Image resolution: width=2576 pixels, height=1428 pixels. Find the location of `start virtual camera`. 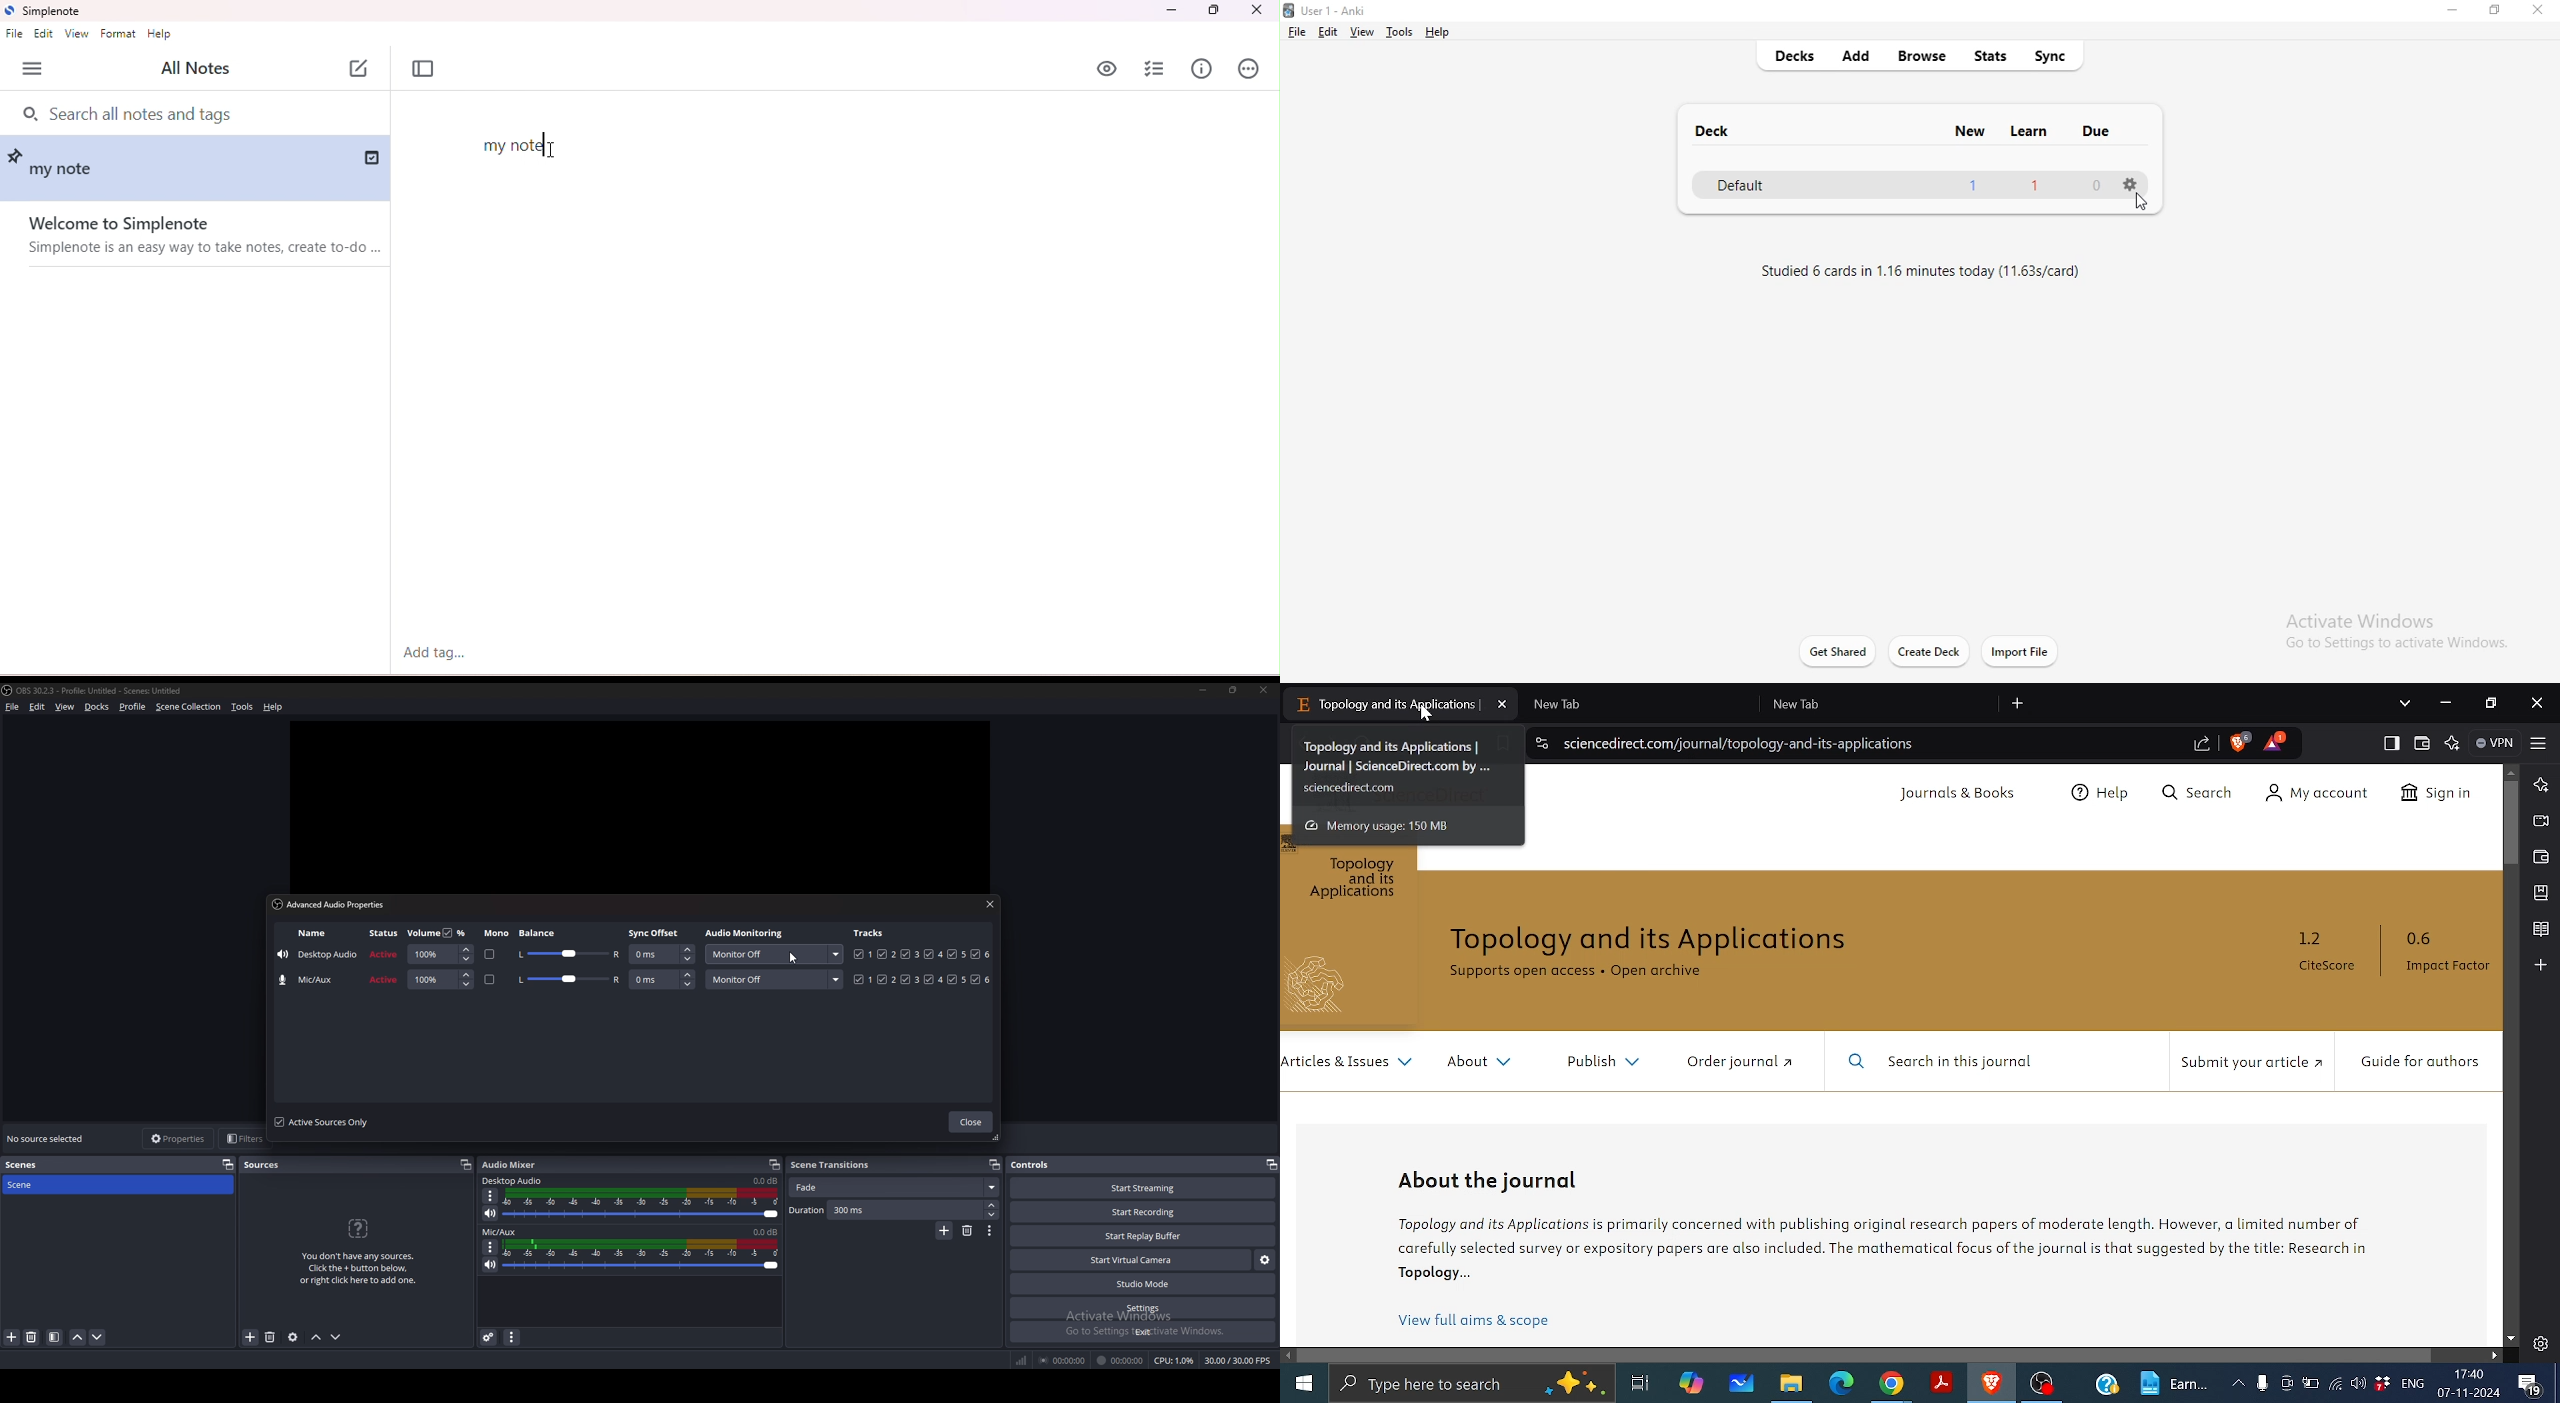

start virtual camera is located at coordinates (1131, 1261).